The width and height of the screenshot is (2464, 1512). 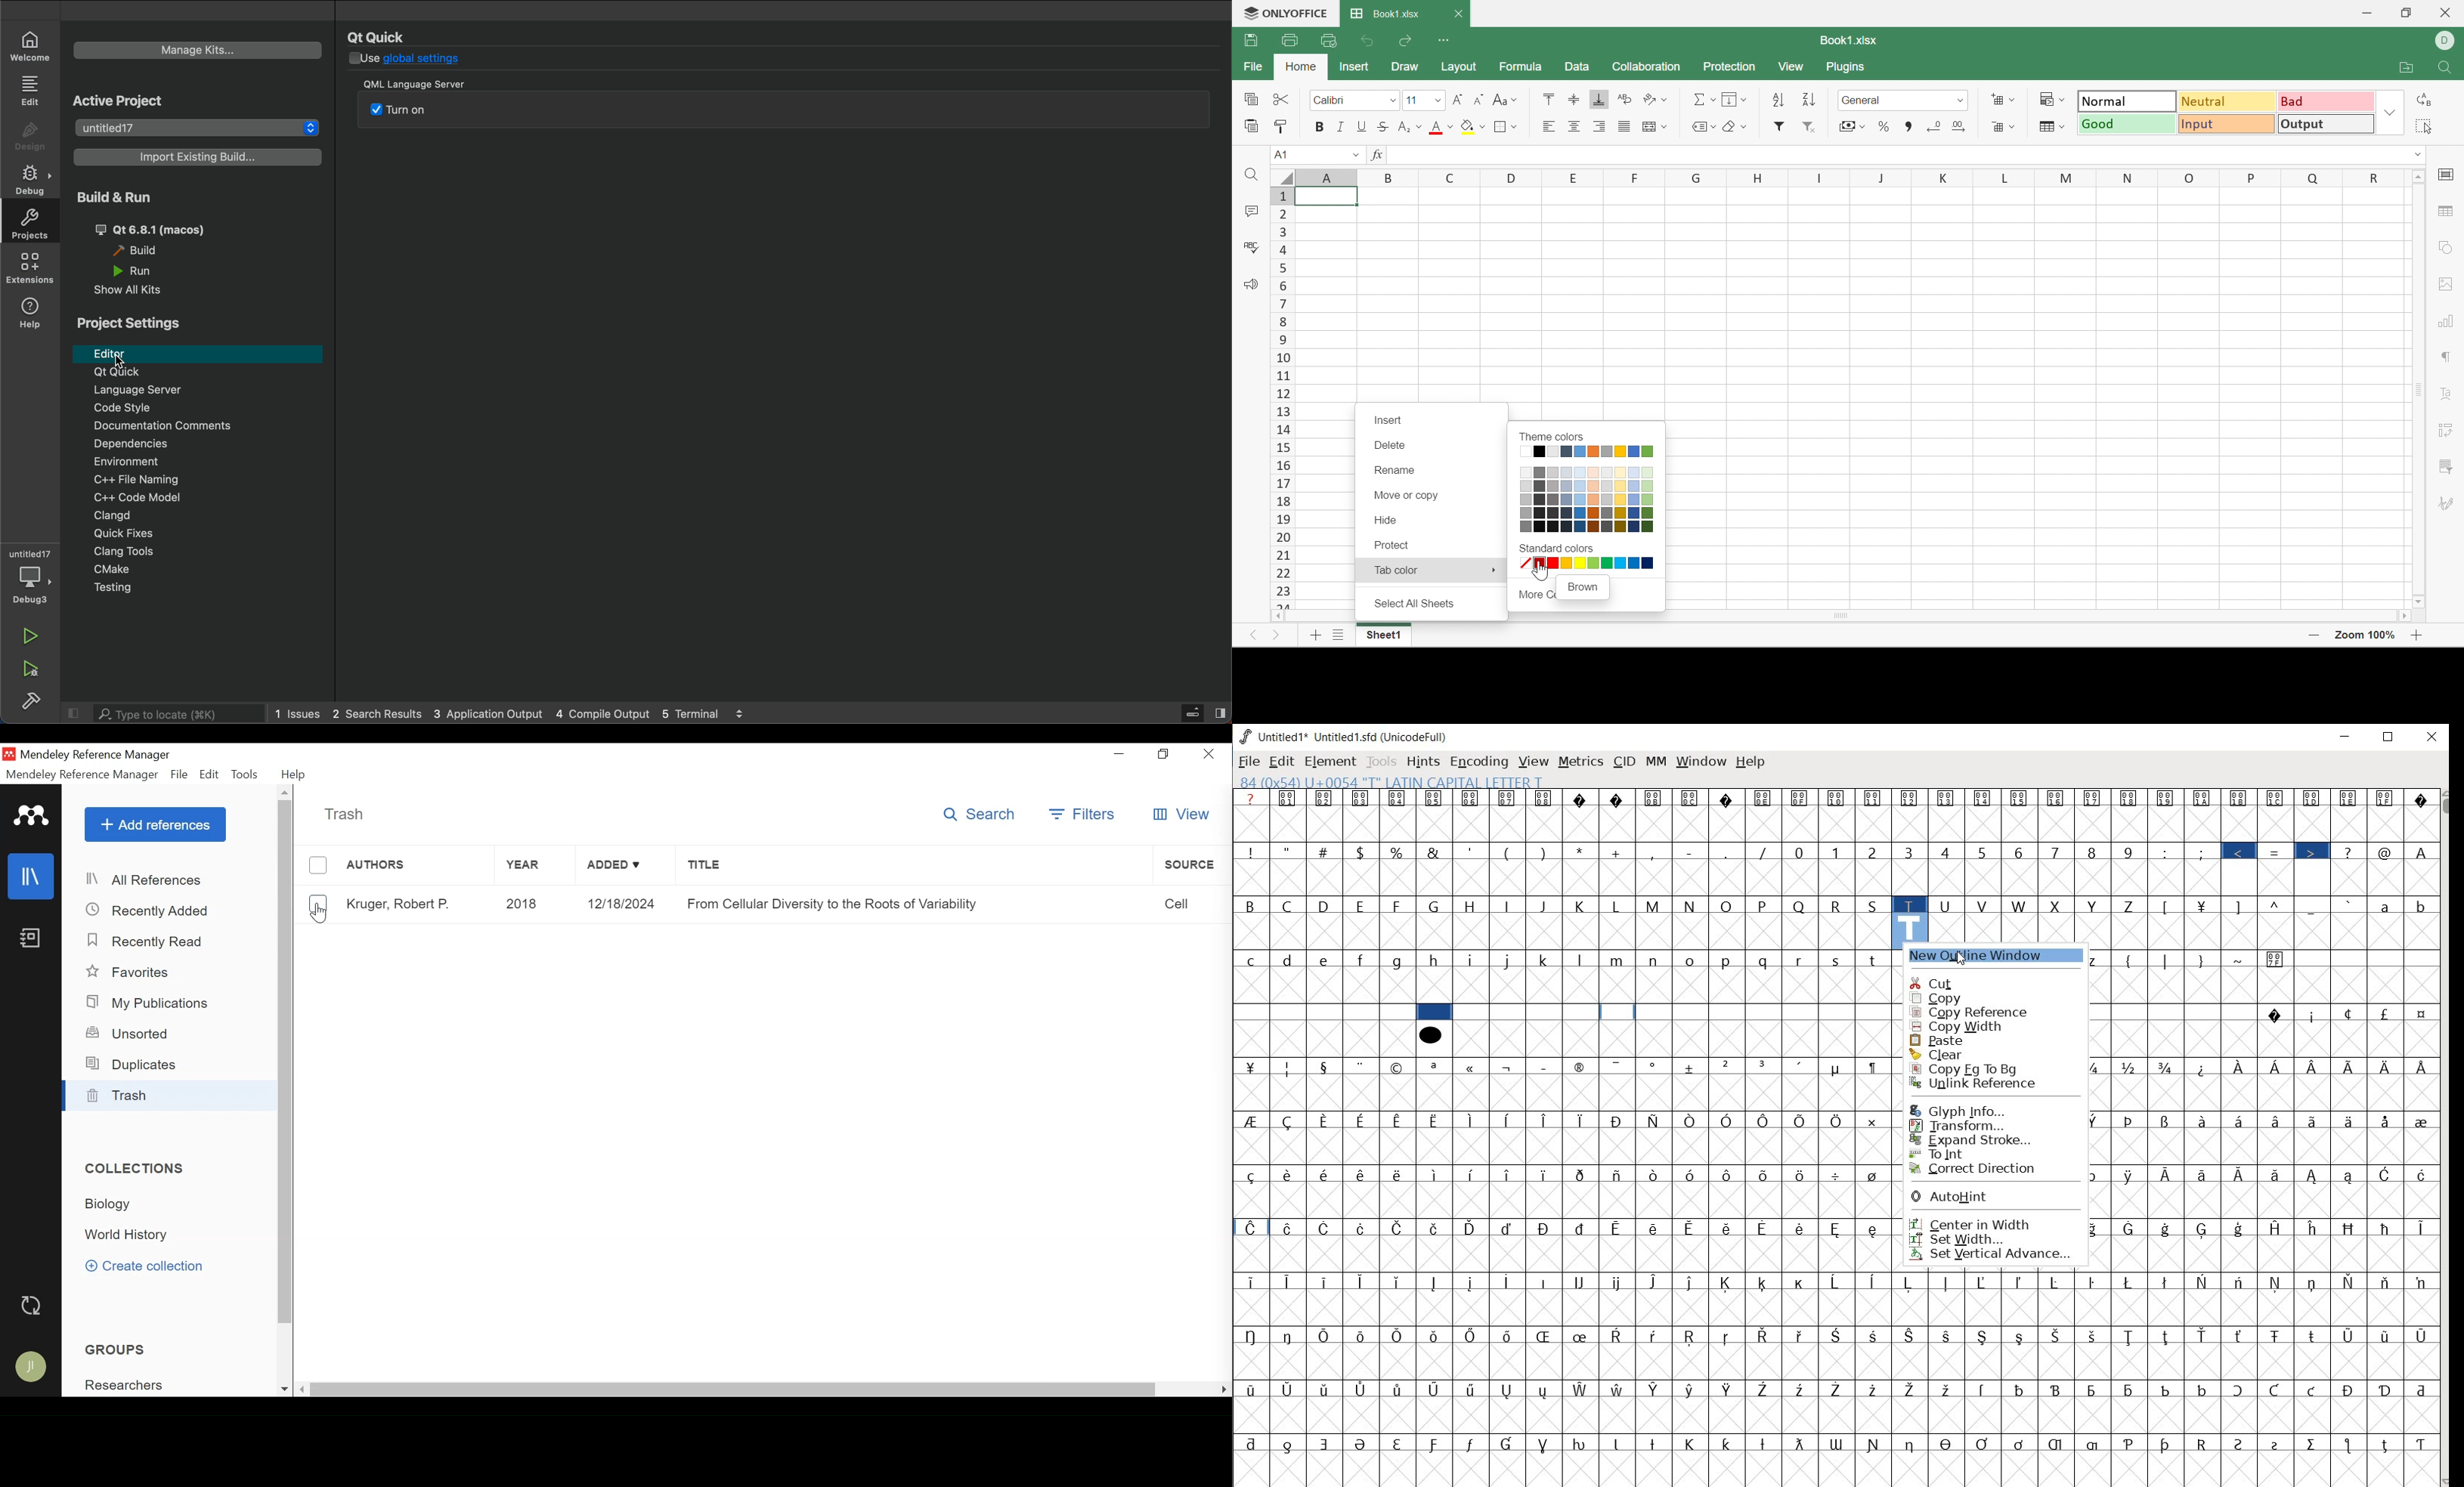 What do you see at coordinates (1519, 67) in the screenshot?
I see `Formula` at bounding box center [1519, 67].